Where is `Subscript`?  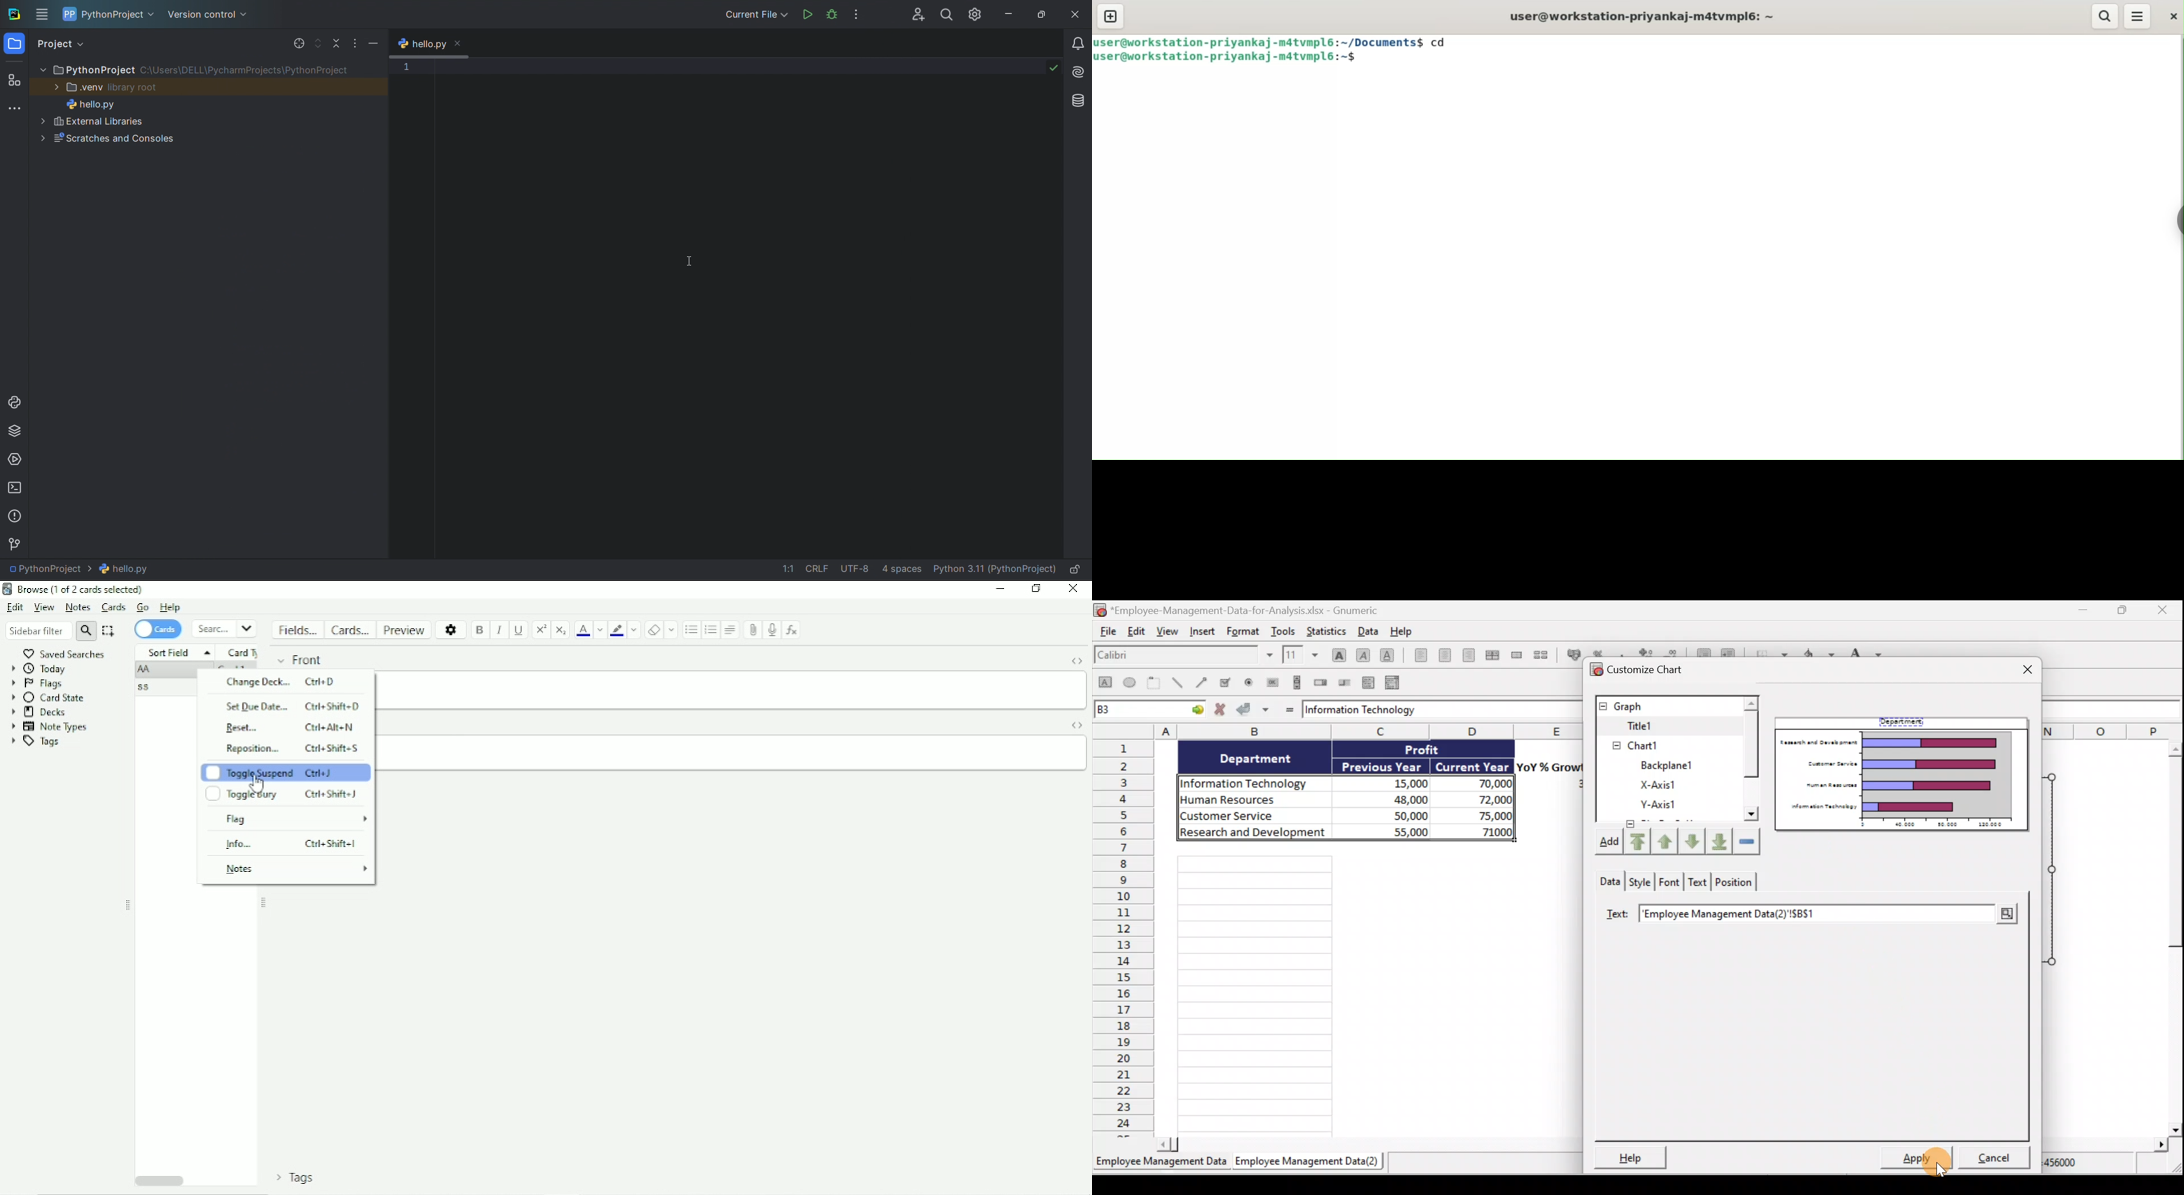
Subscript is located at coordinates (562, 630).